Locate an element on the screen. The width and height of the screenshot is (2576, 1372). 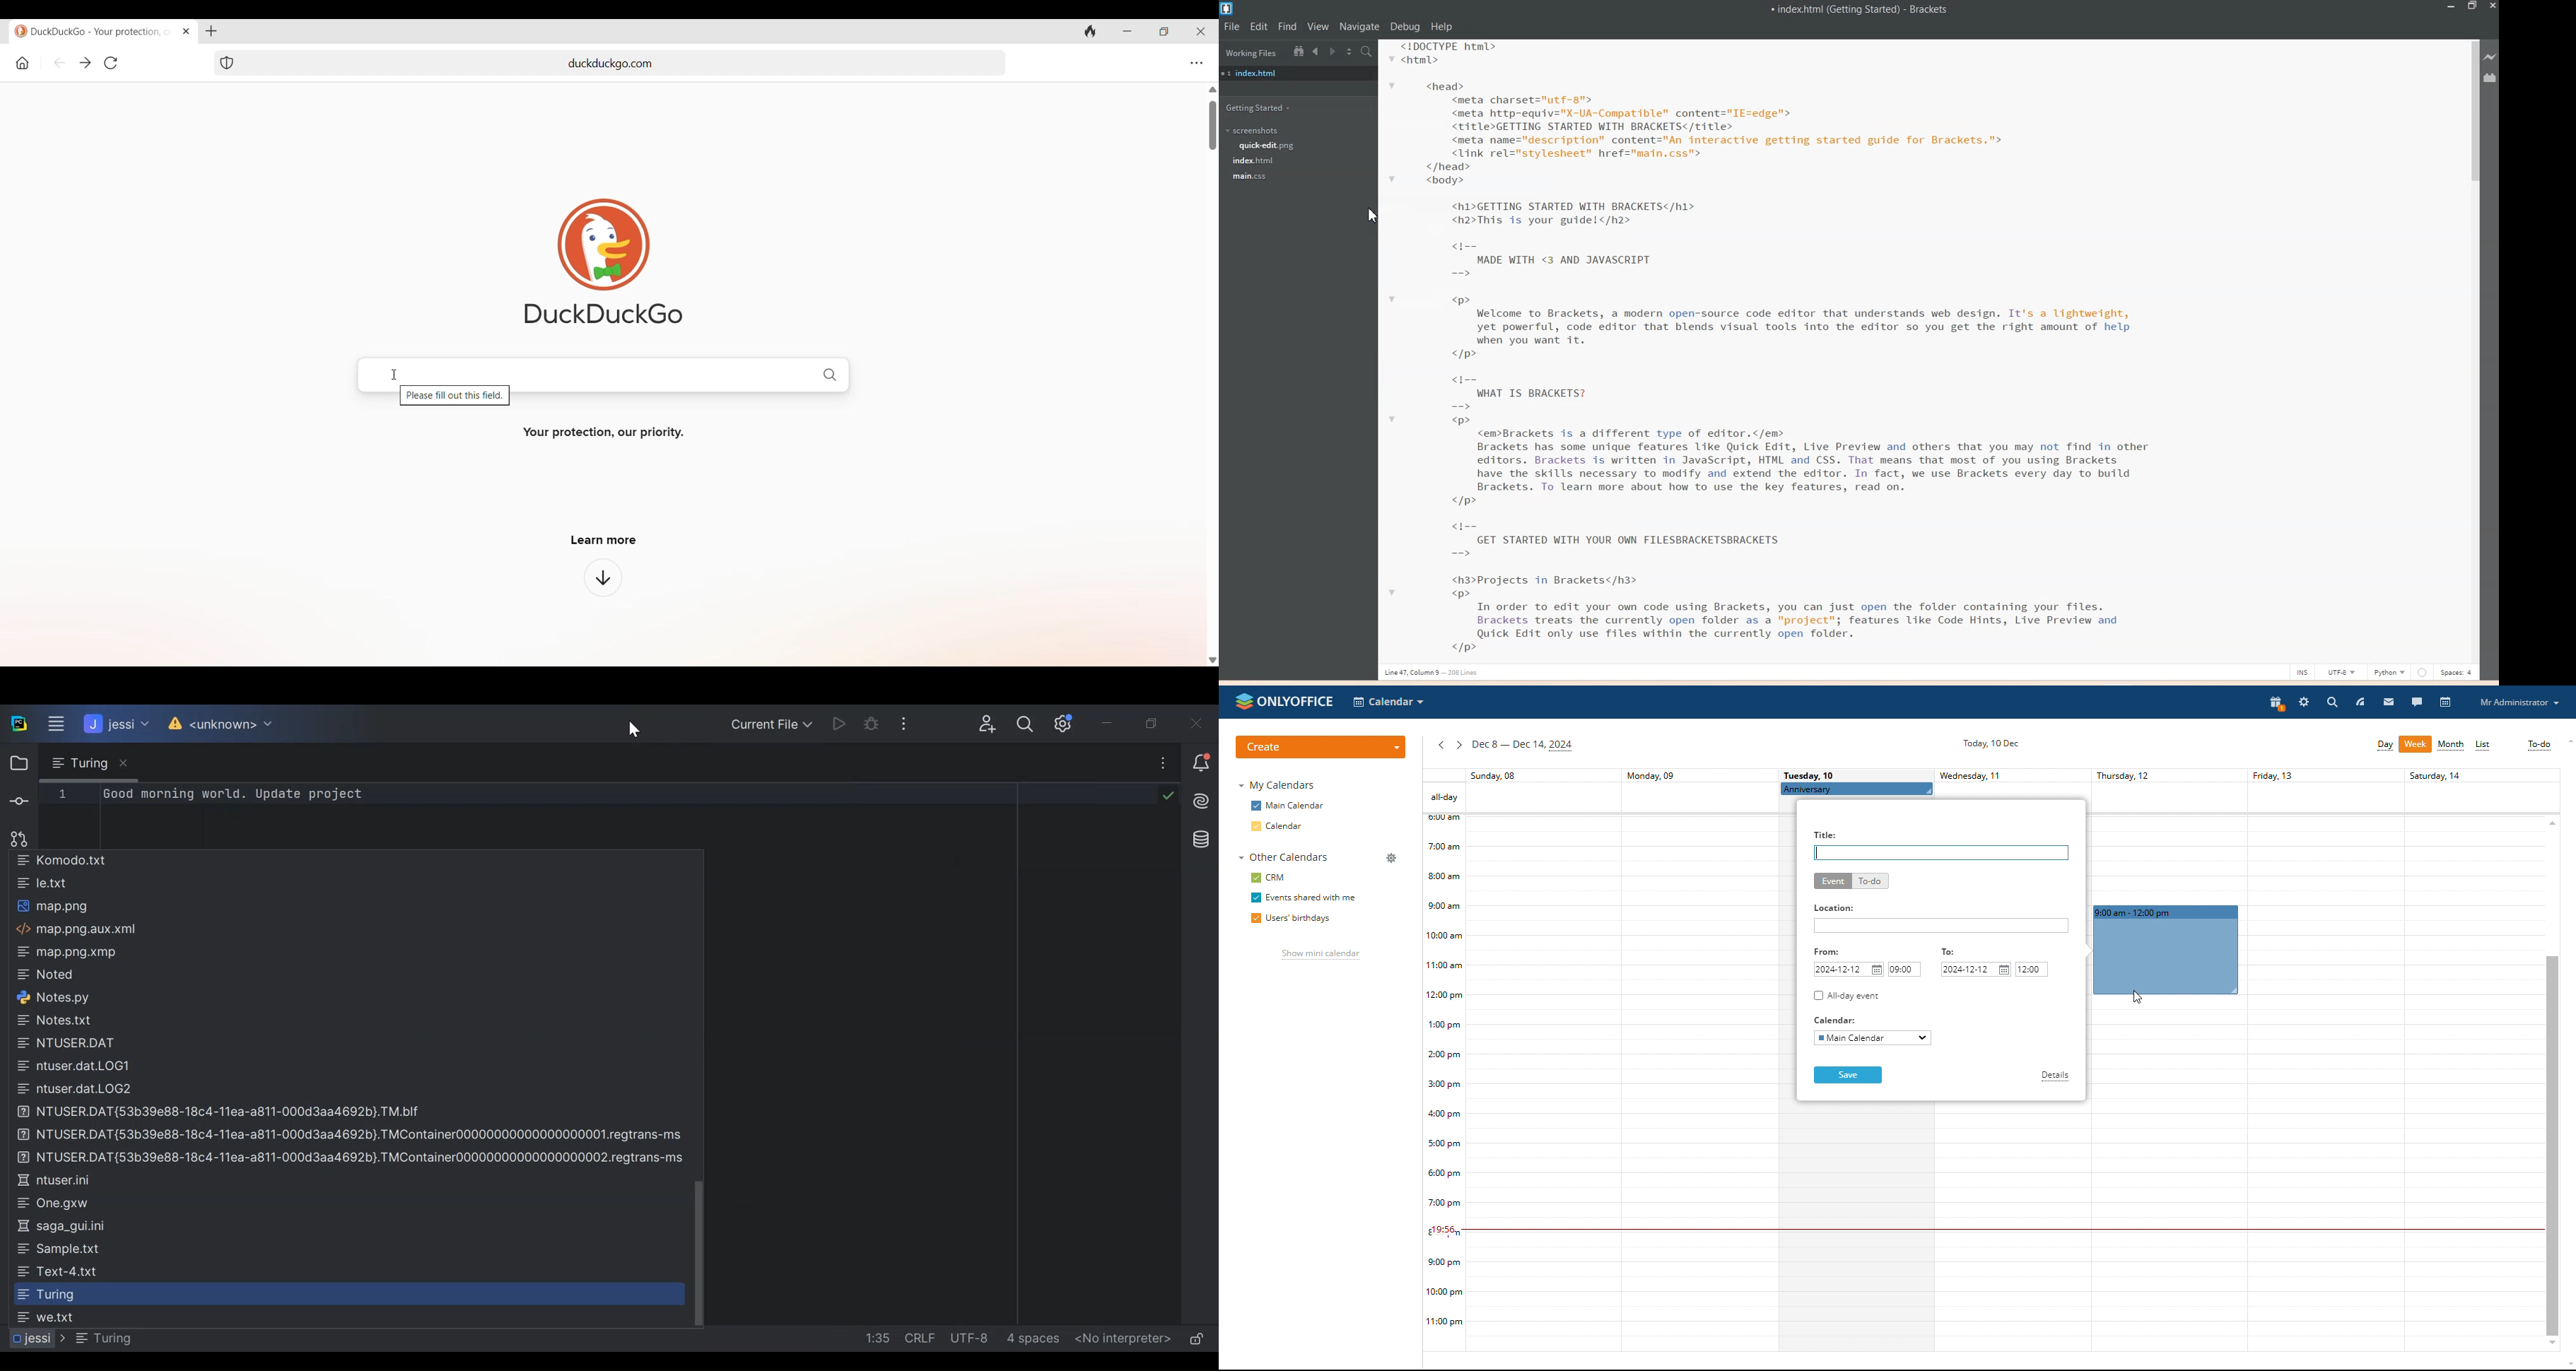
Maximize is located at coordinates (2473, 7).